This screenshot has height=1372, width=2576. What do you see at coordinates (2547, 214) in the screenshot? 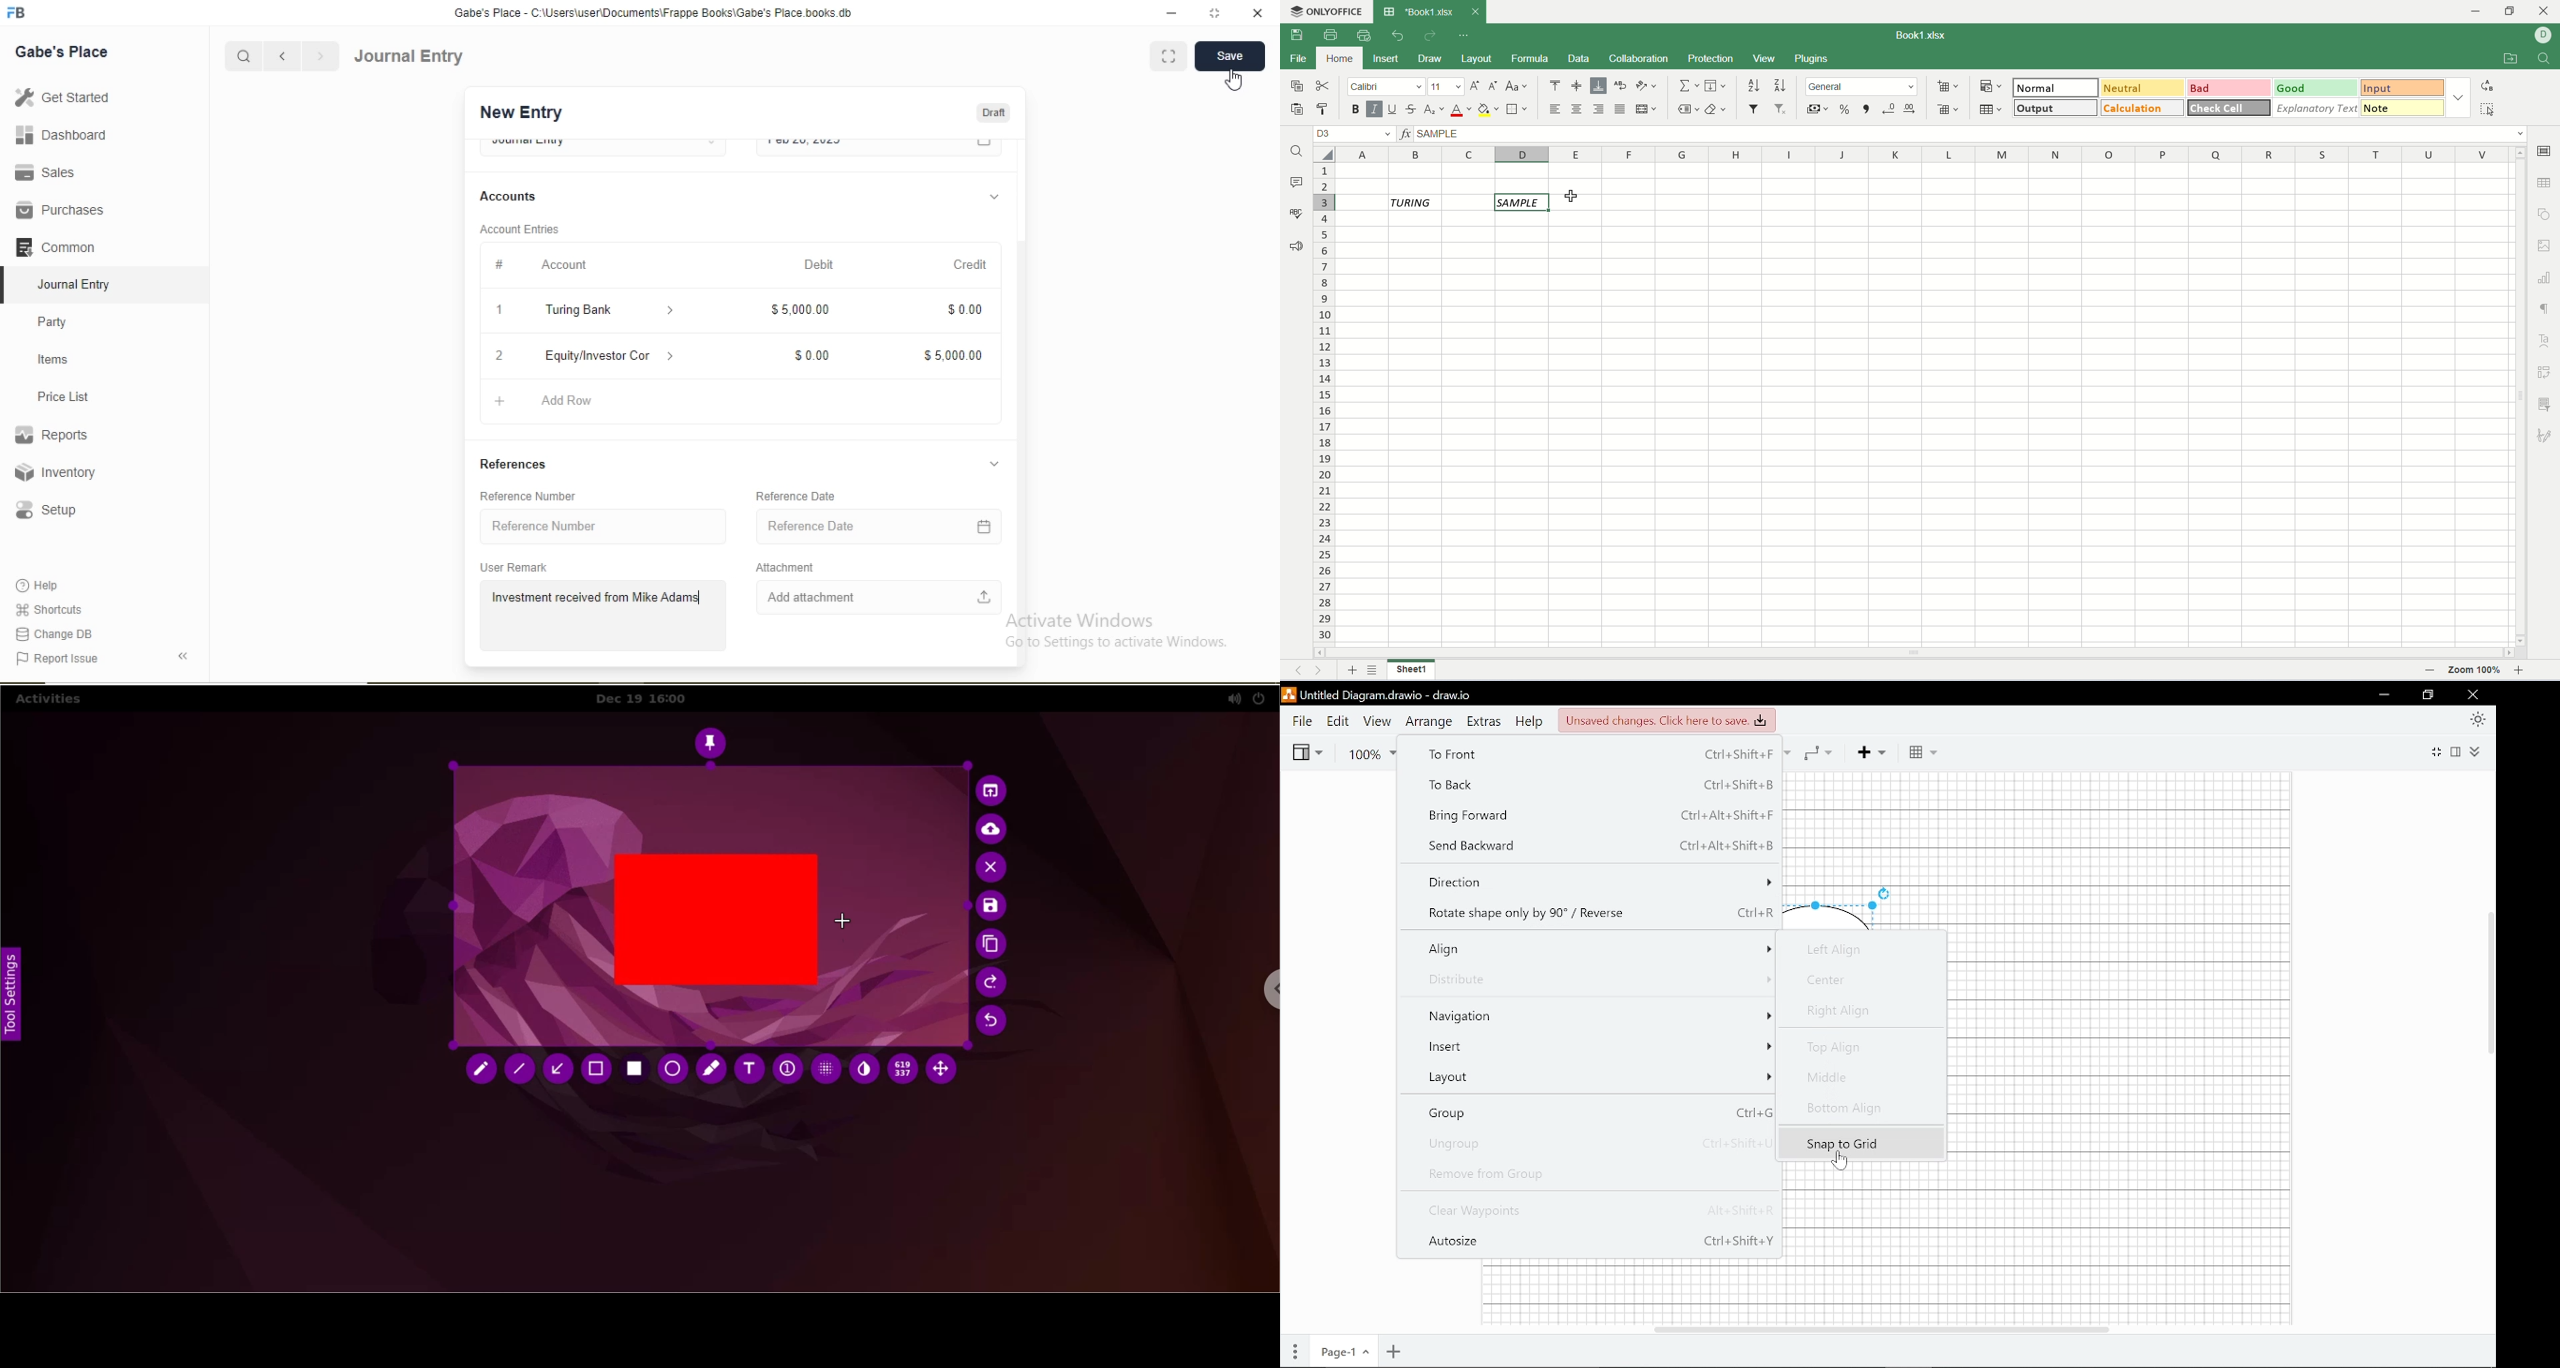
I see `object settings` at bounding box center [2547, 214].